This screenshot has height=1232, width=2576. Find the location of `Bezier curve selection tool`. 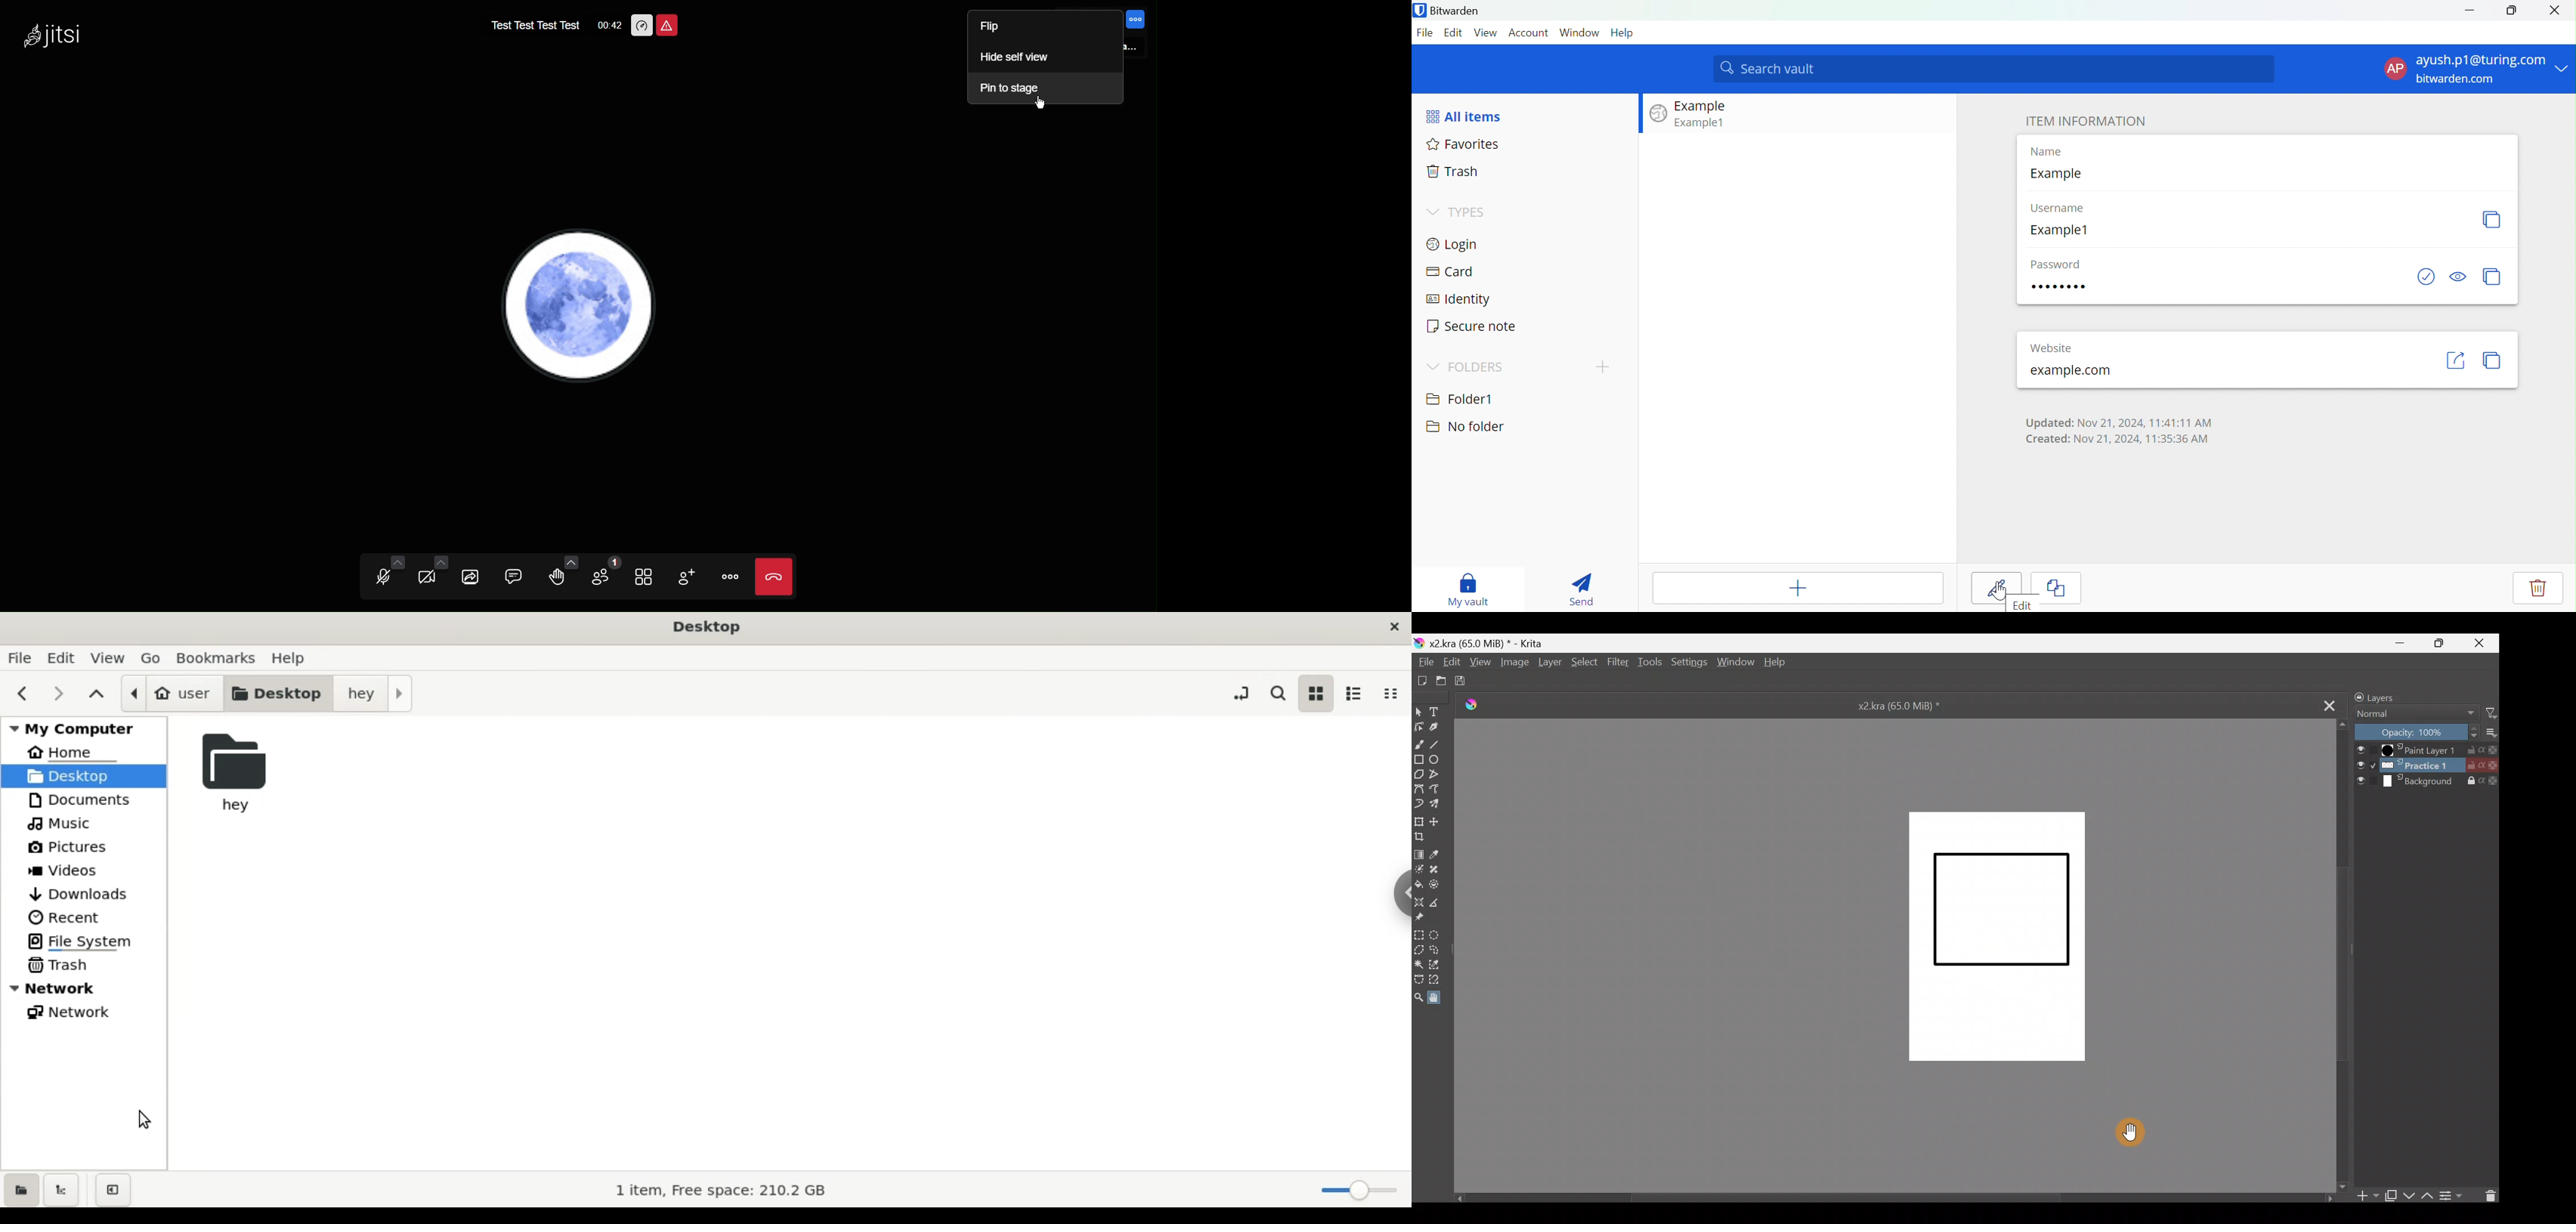

Bezier curve selection tool is located at coordinates (1419, 981).